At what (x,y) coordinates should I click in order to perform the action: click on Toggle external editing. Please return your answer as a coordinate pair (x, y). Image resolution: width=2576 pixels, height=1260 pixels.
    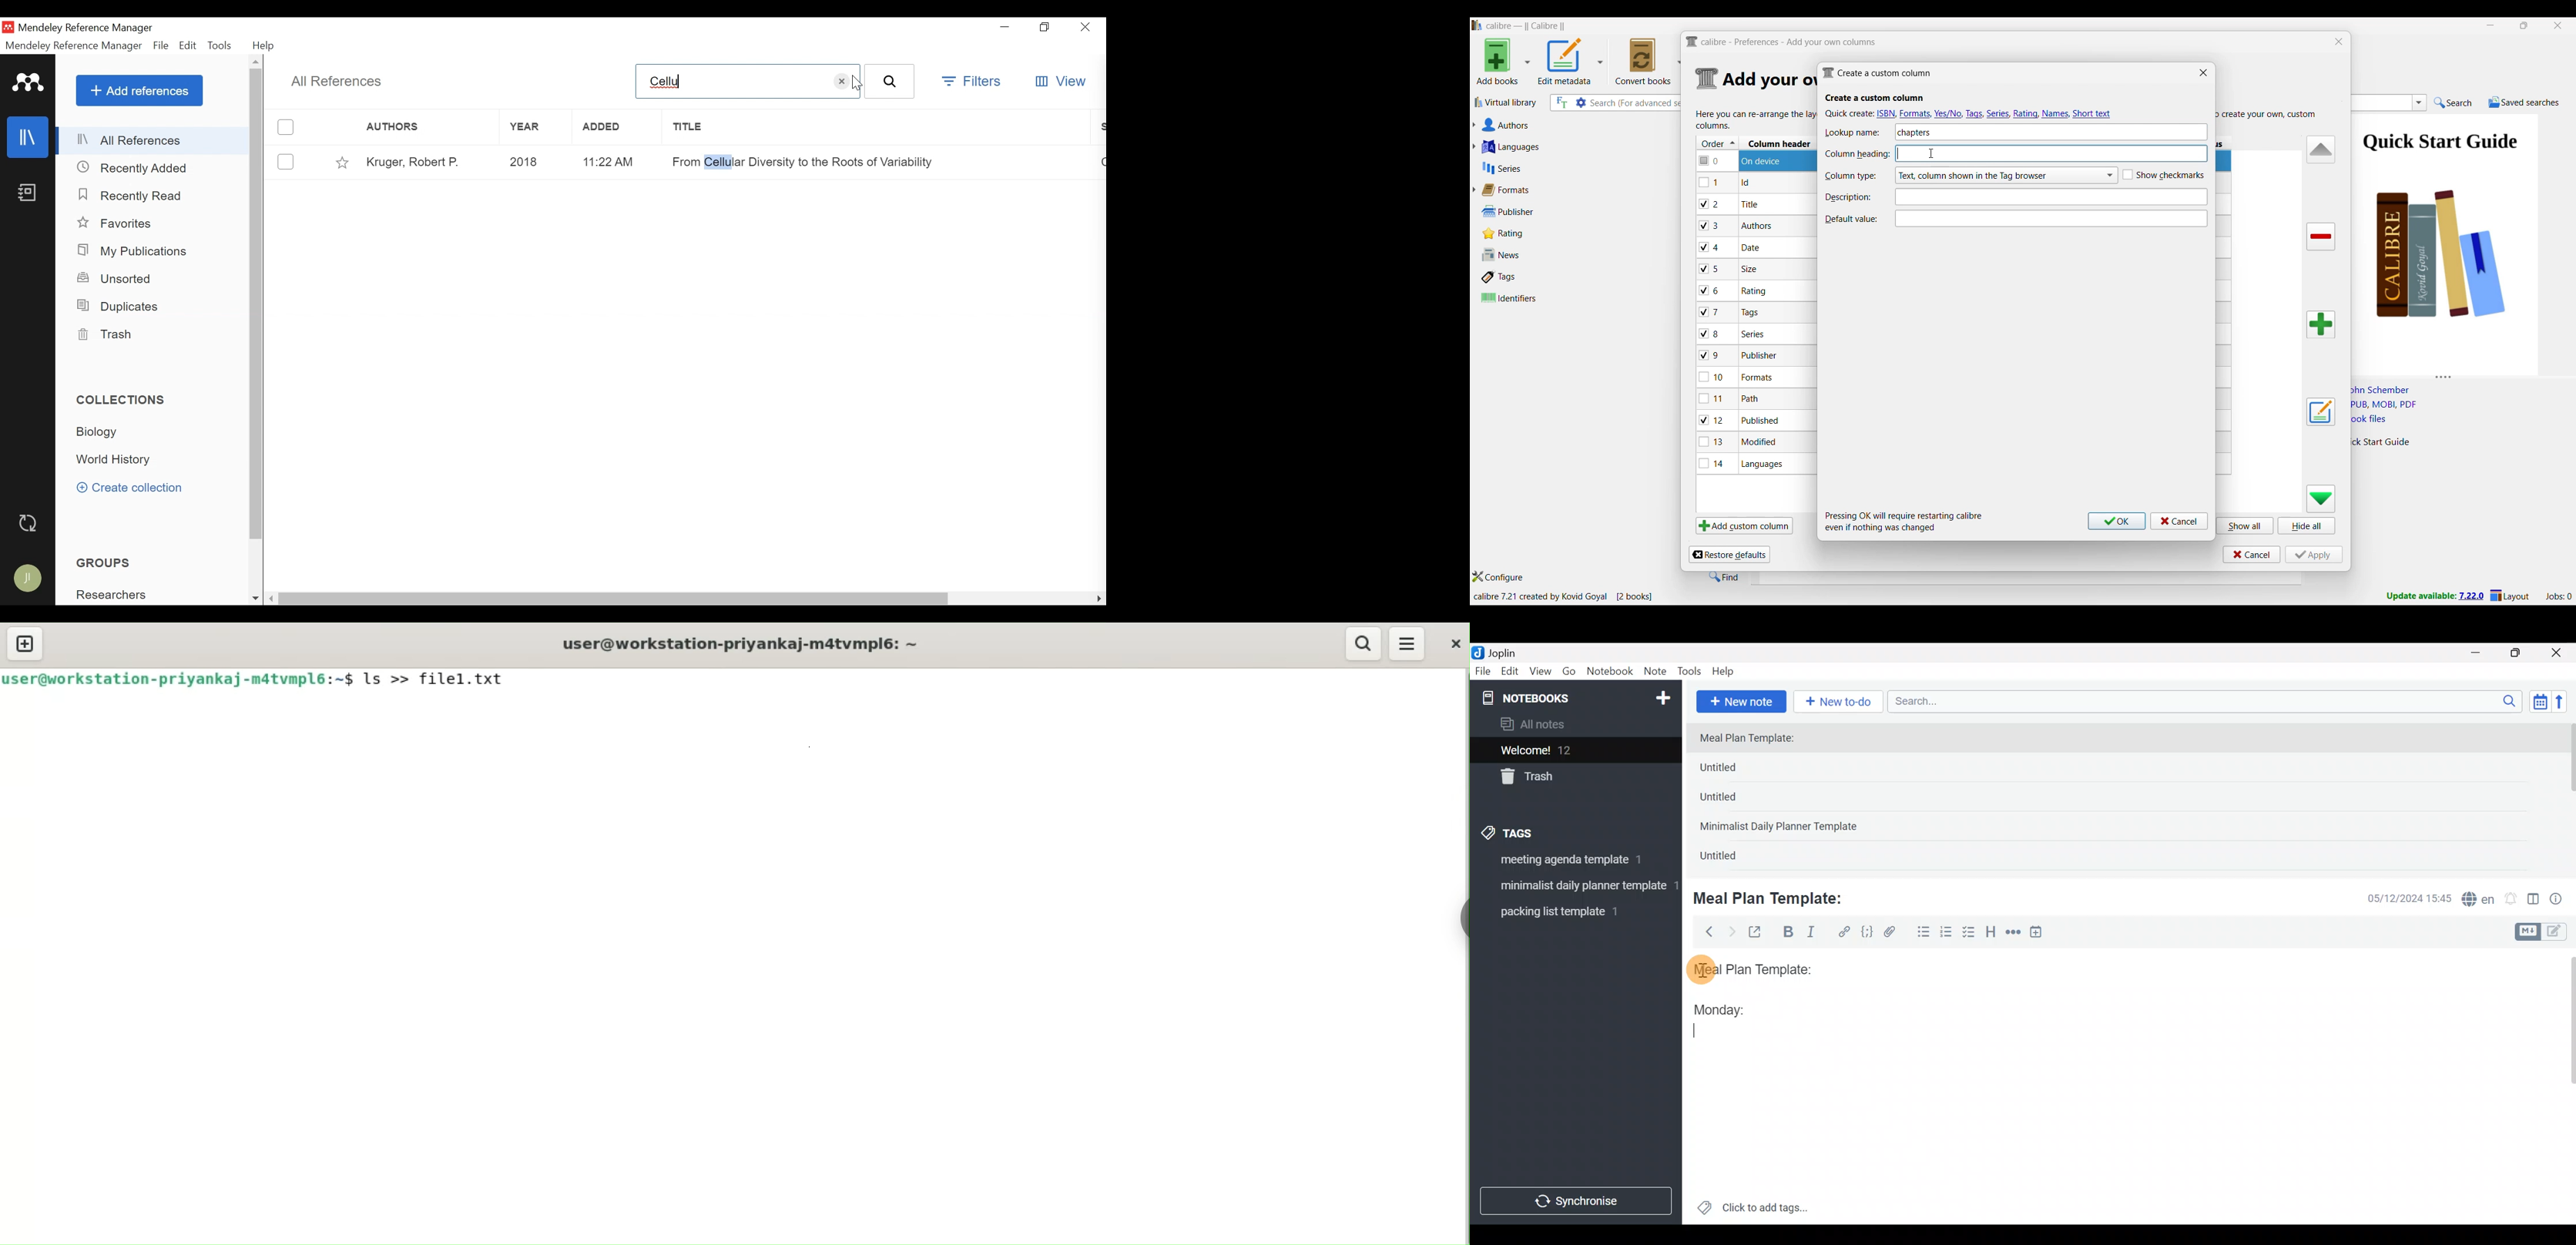
    Looking at the image, I should click on (1759, 933).